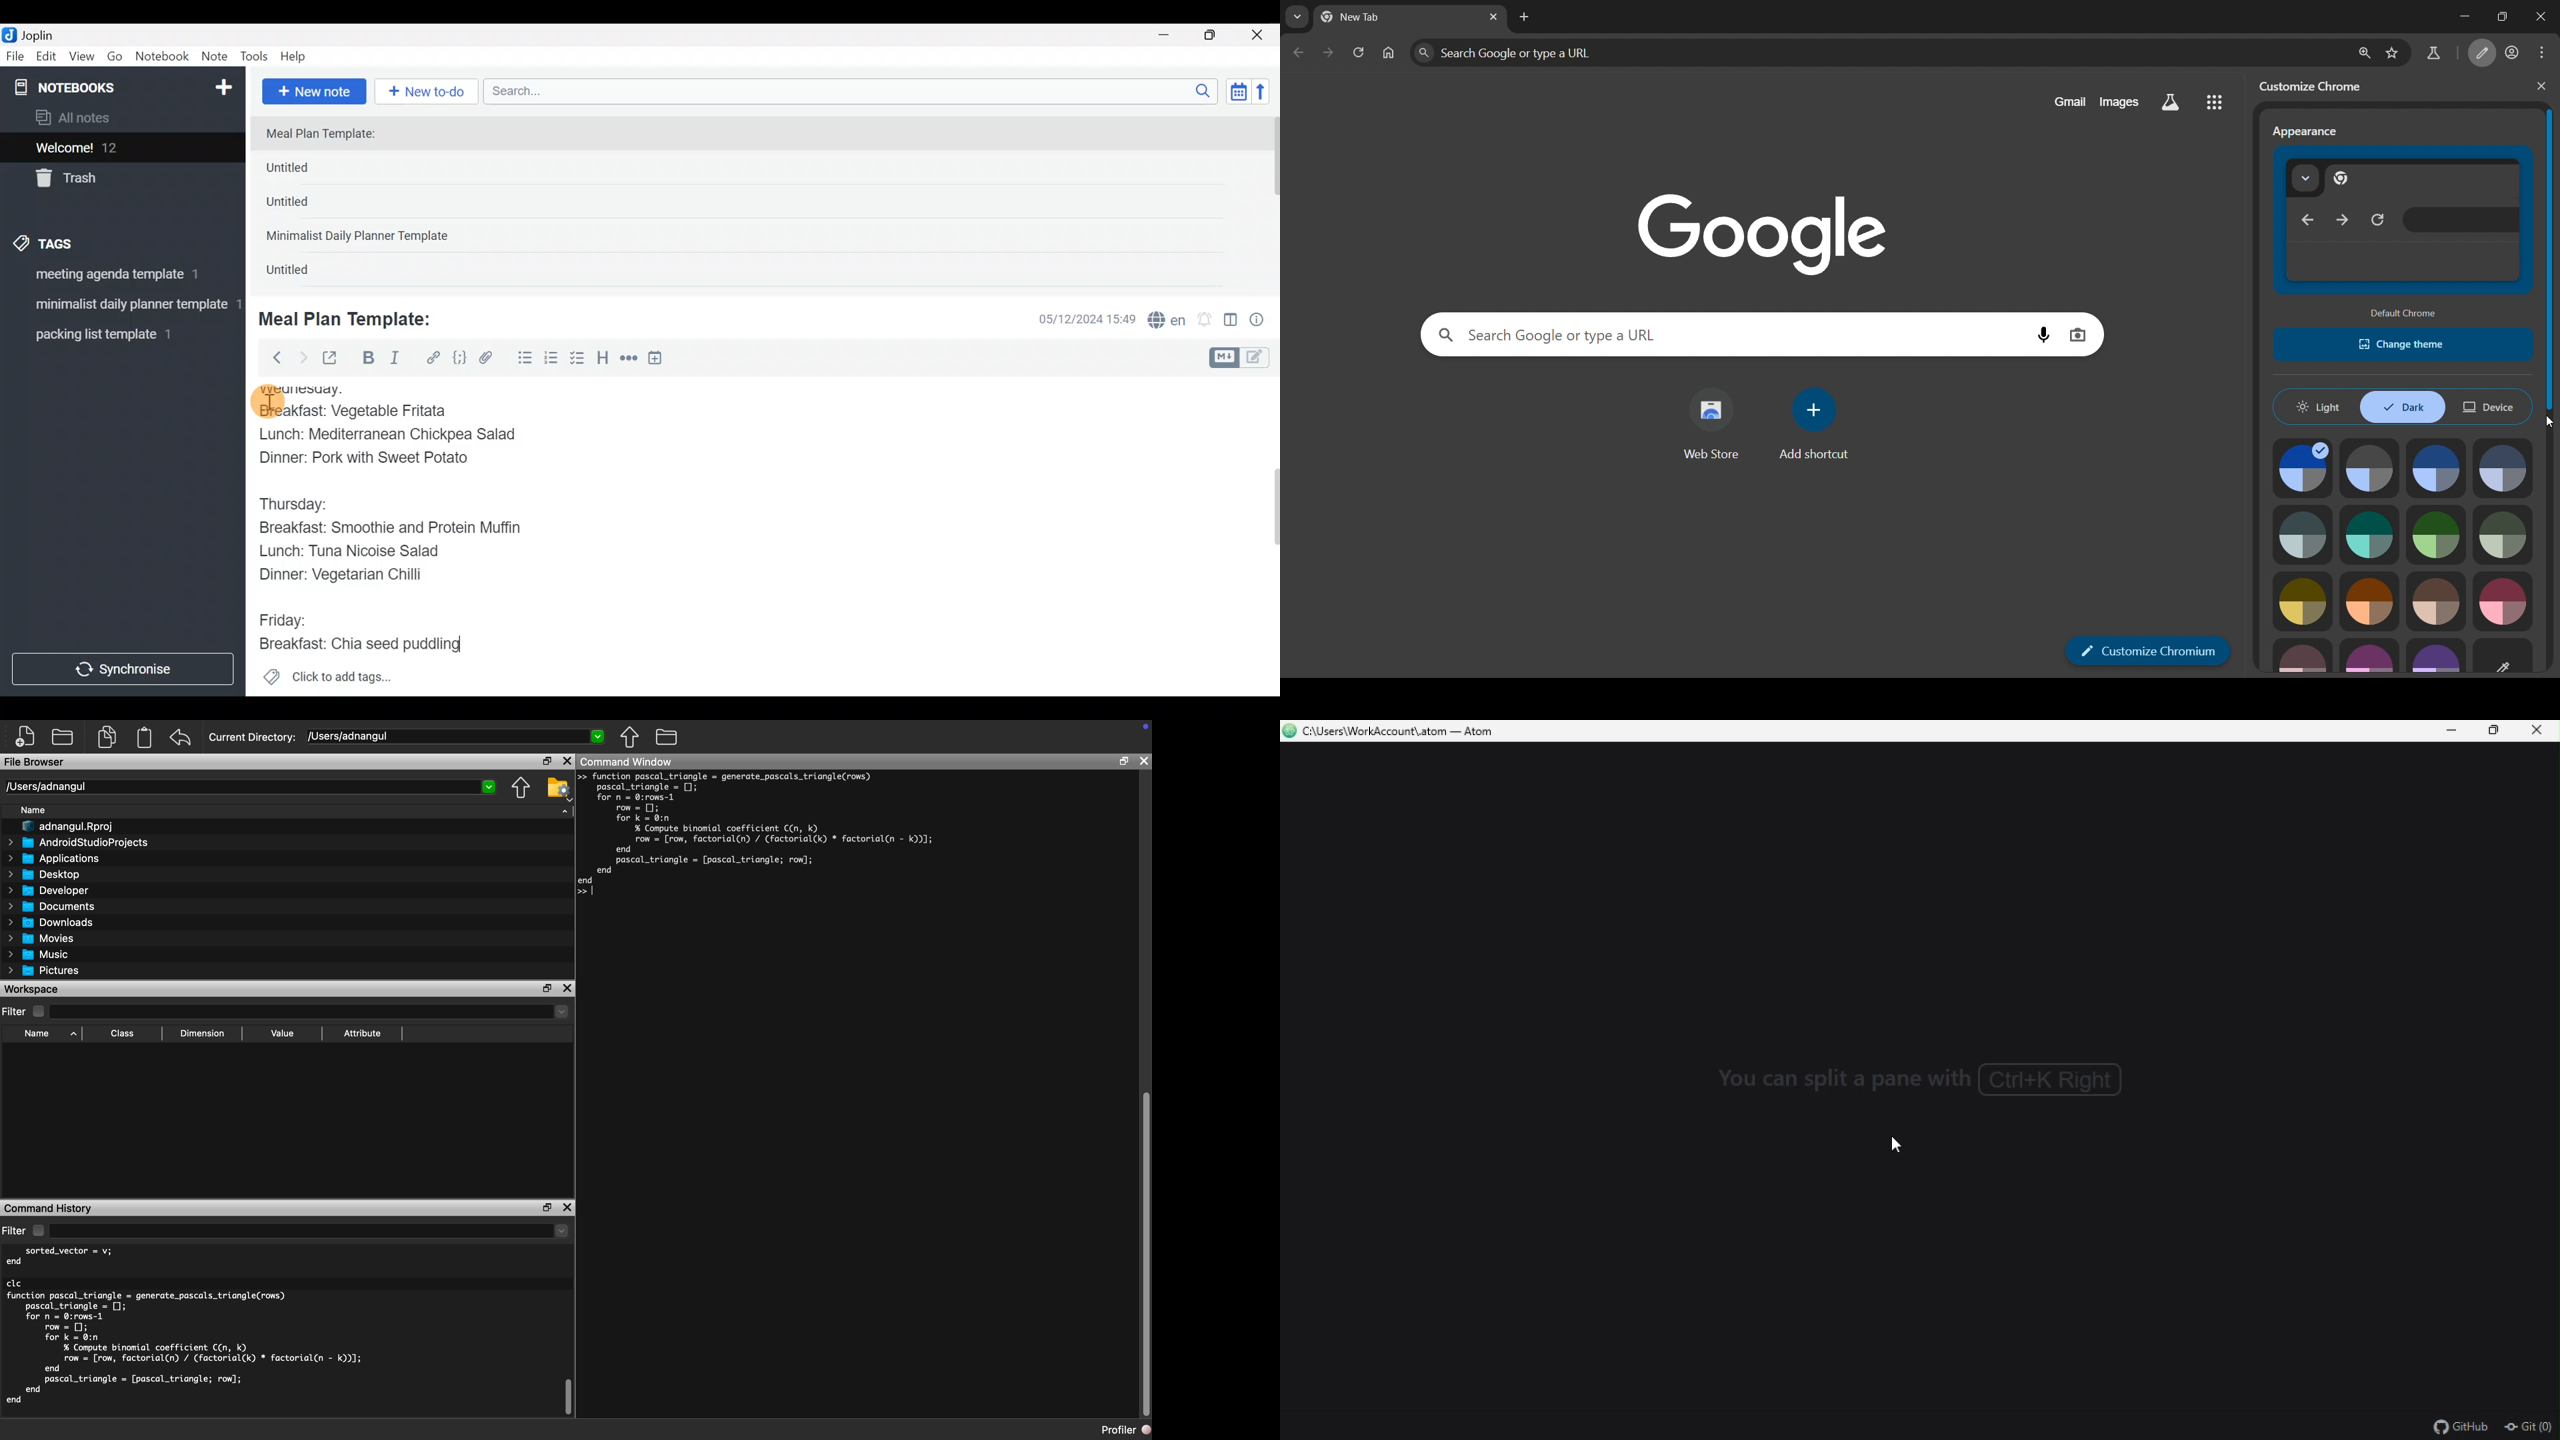  Describe the element at coordinates (329, 135) in the screenshot. I see `Meal Plan Template:` at that location.